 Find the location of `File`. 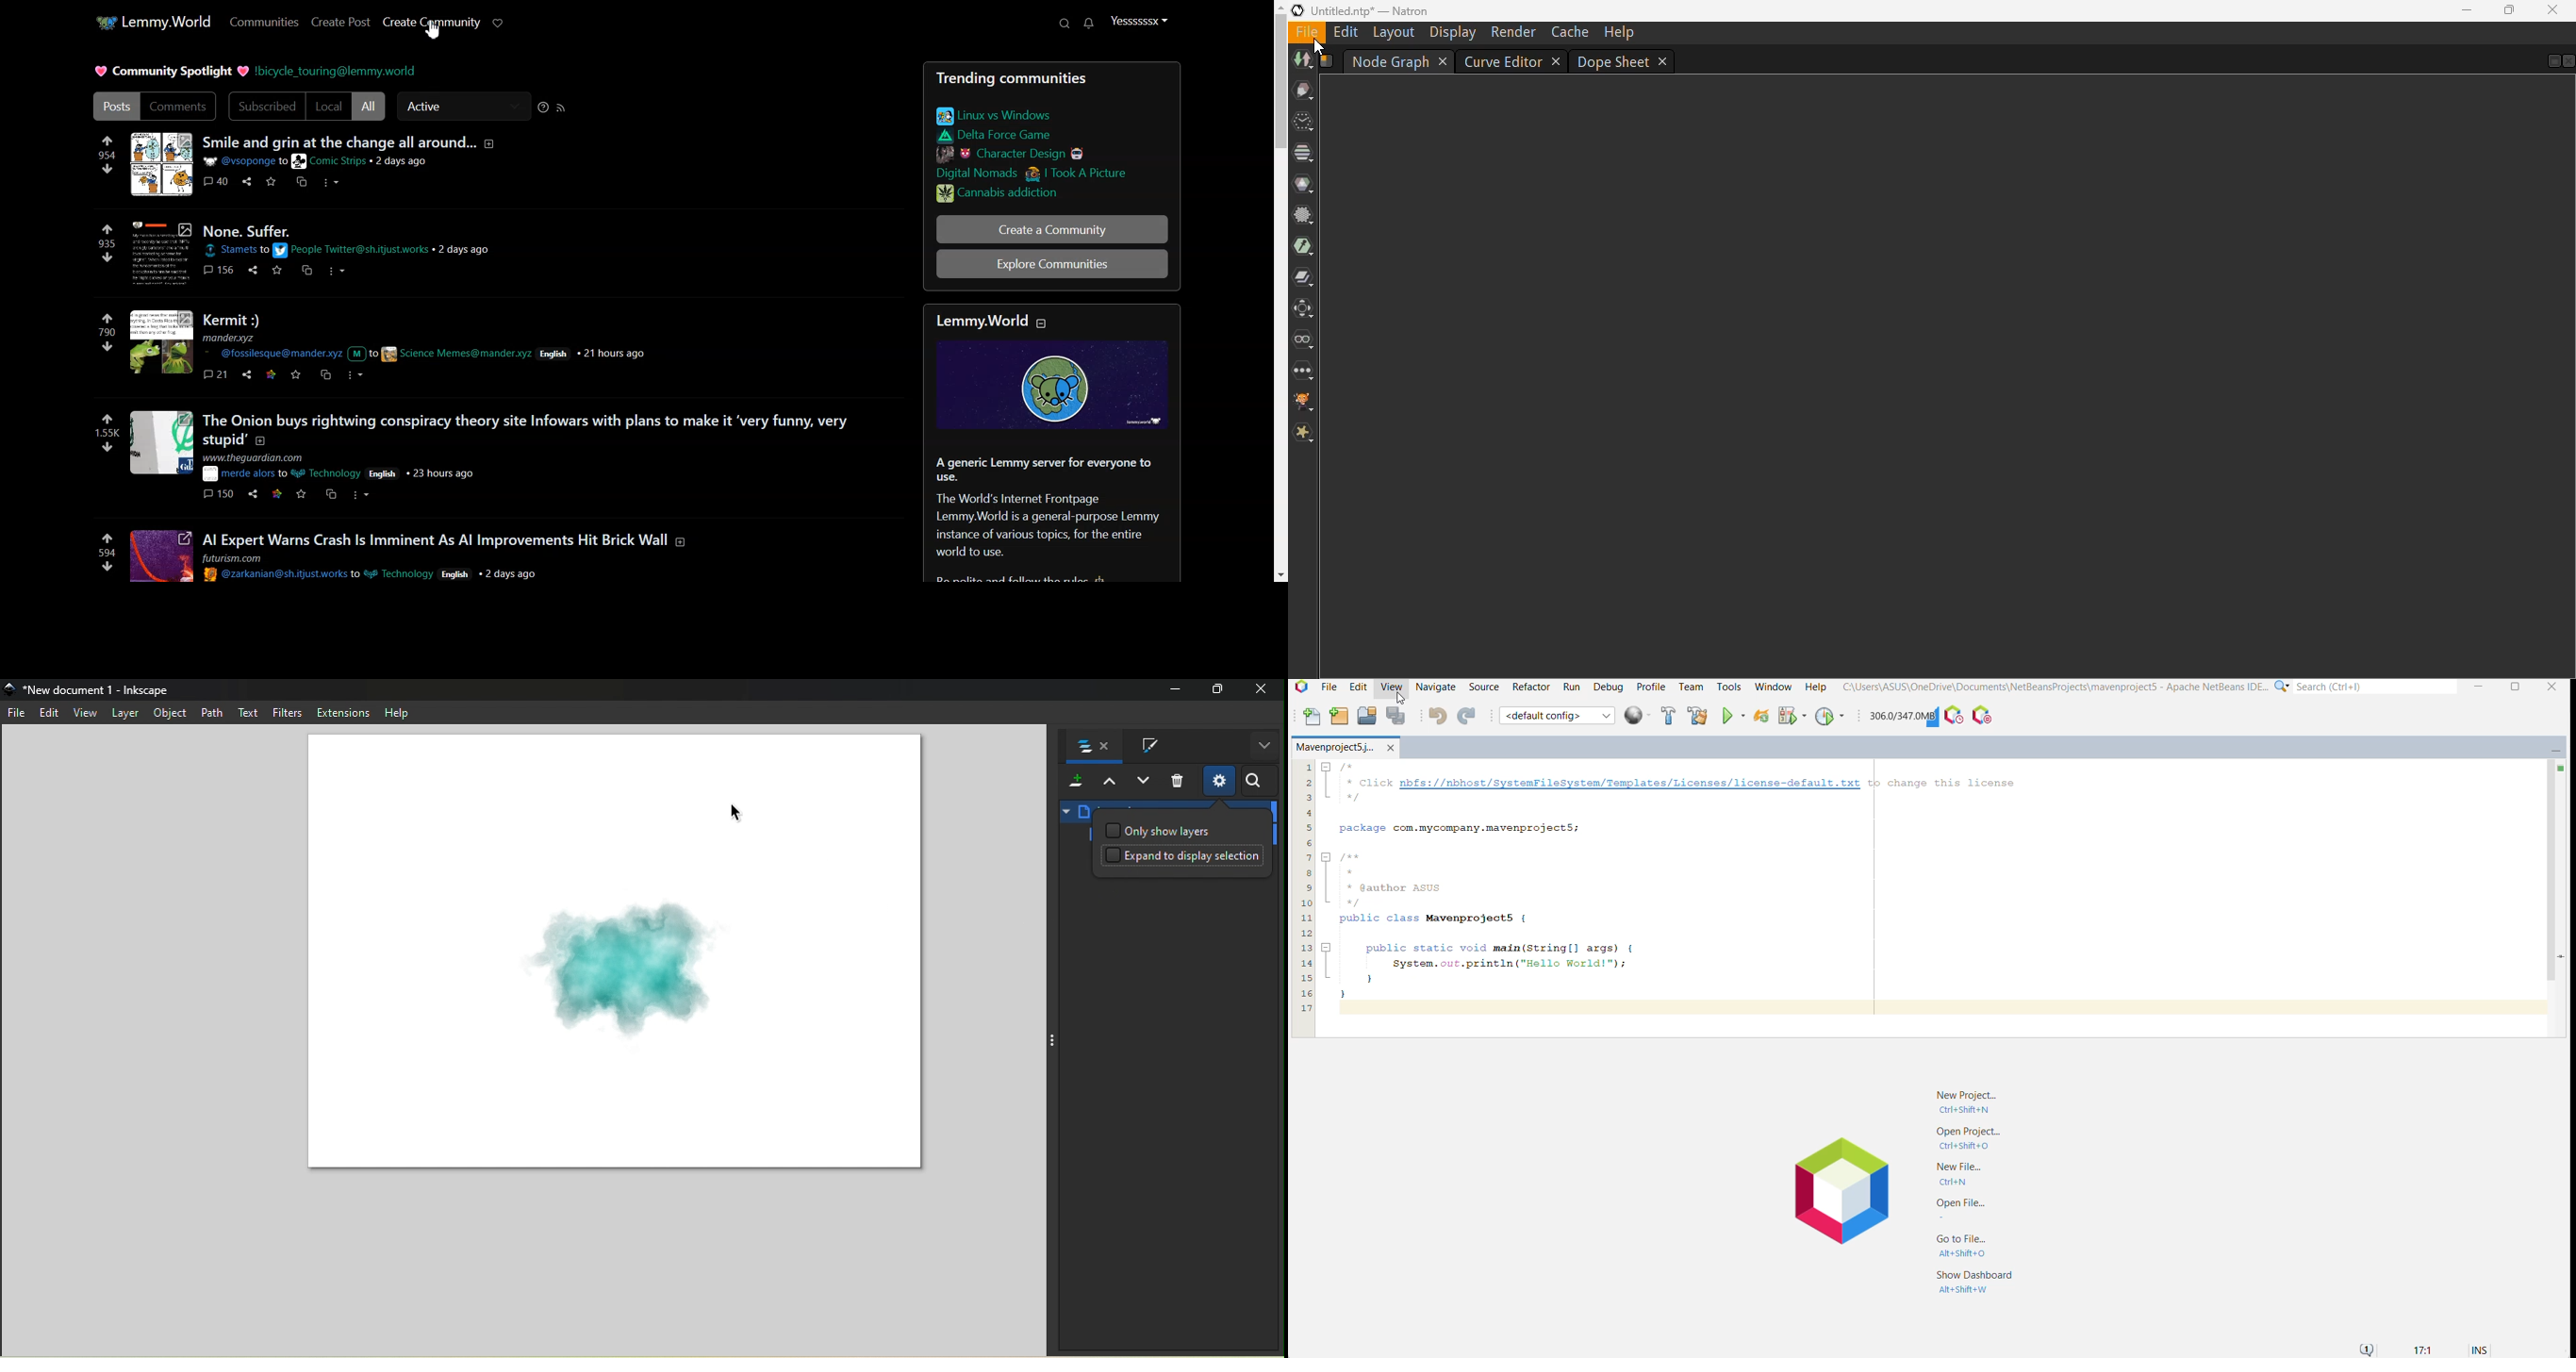

File is located at coordinates (1328, 687).